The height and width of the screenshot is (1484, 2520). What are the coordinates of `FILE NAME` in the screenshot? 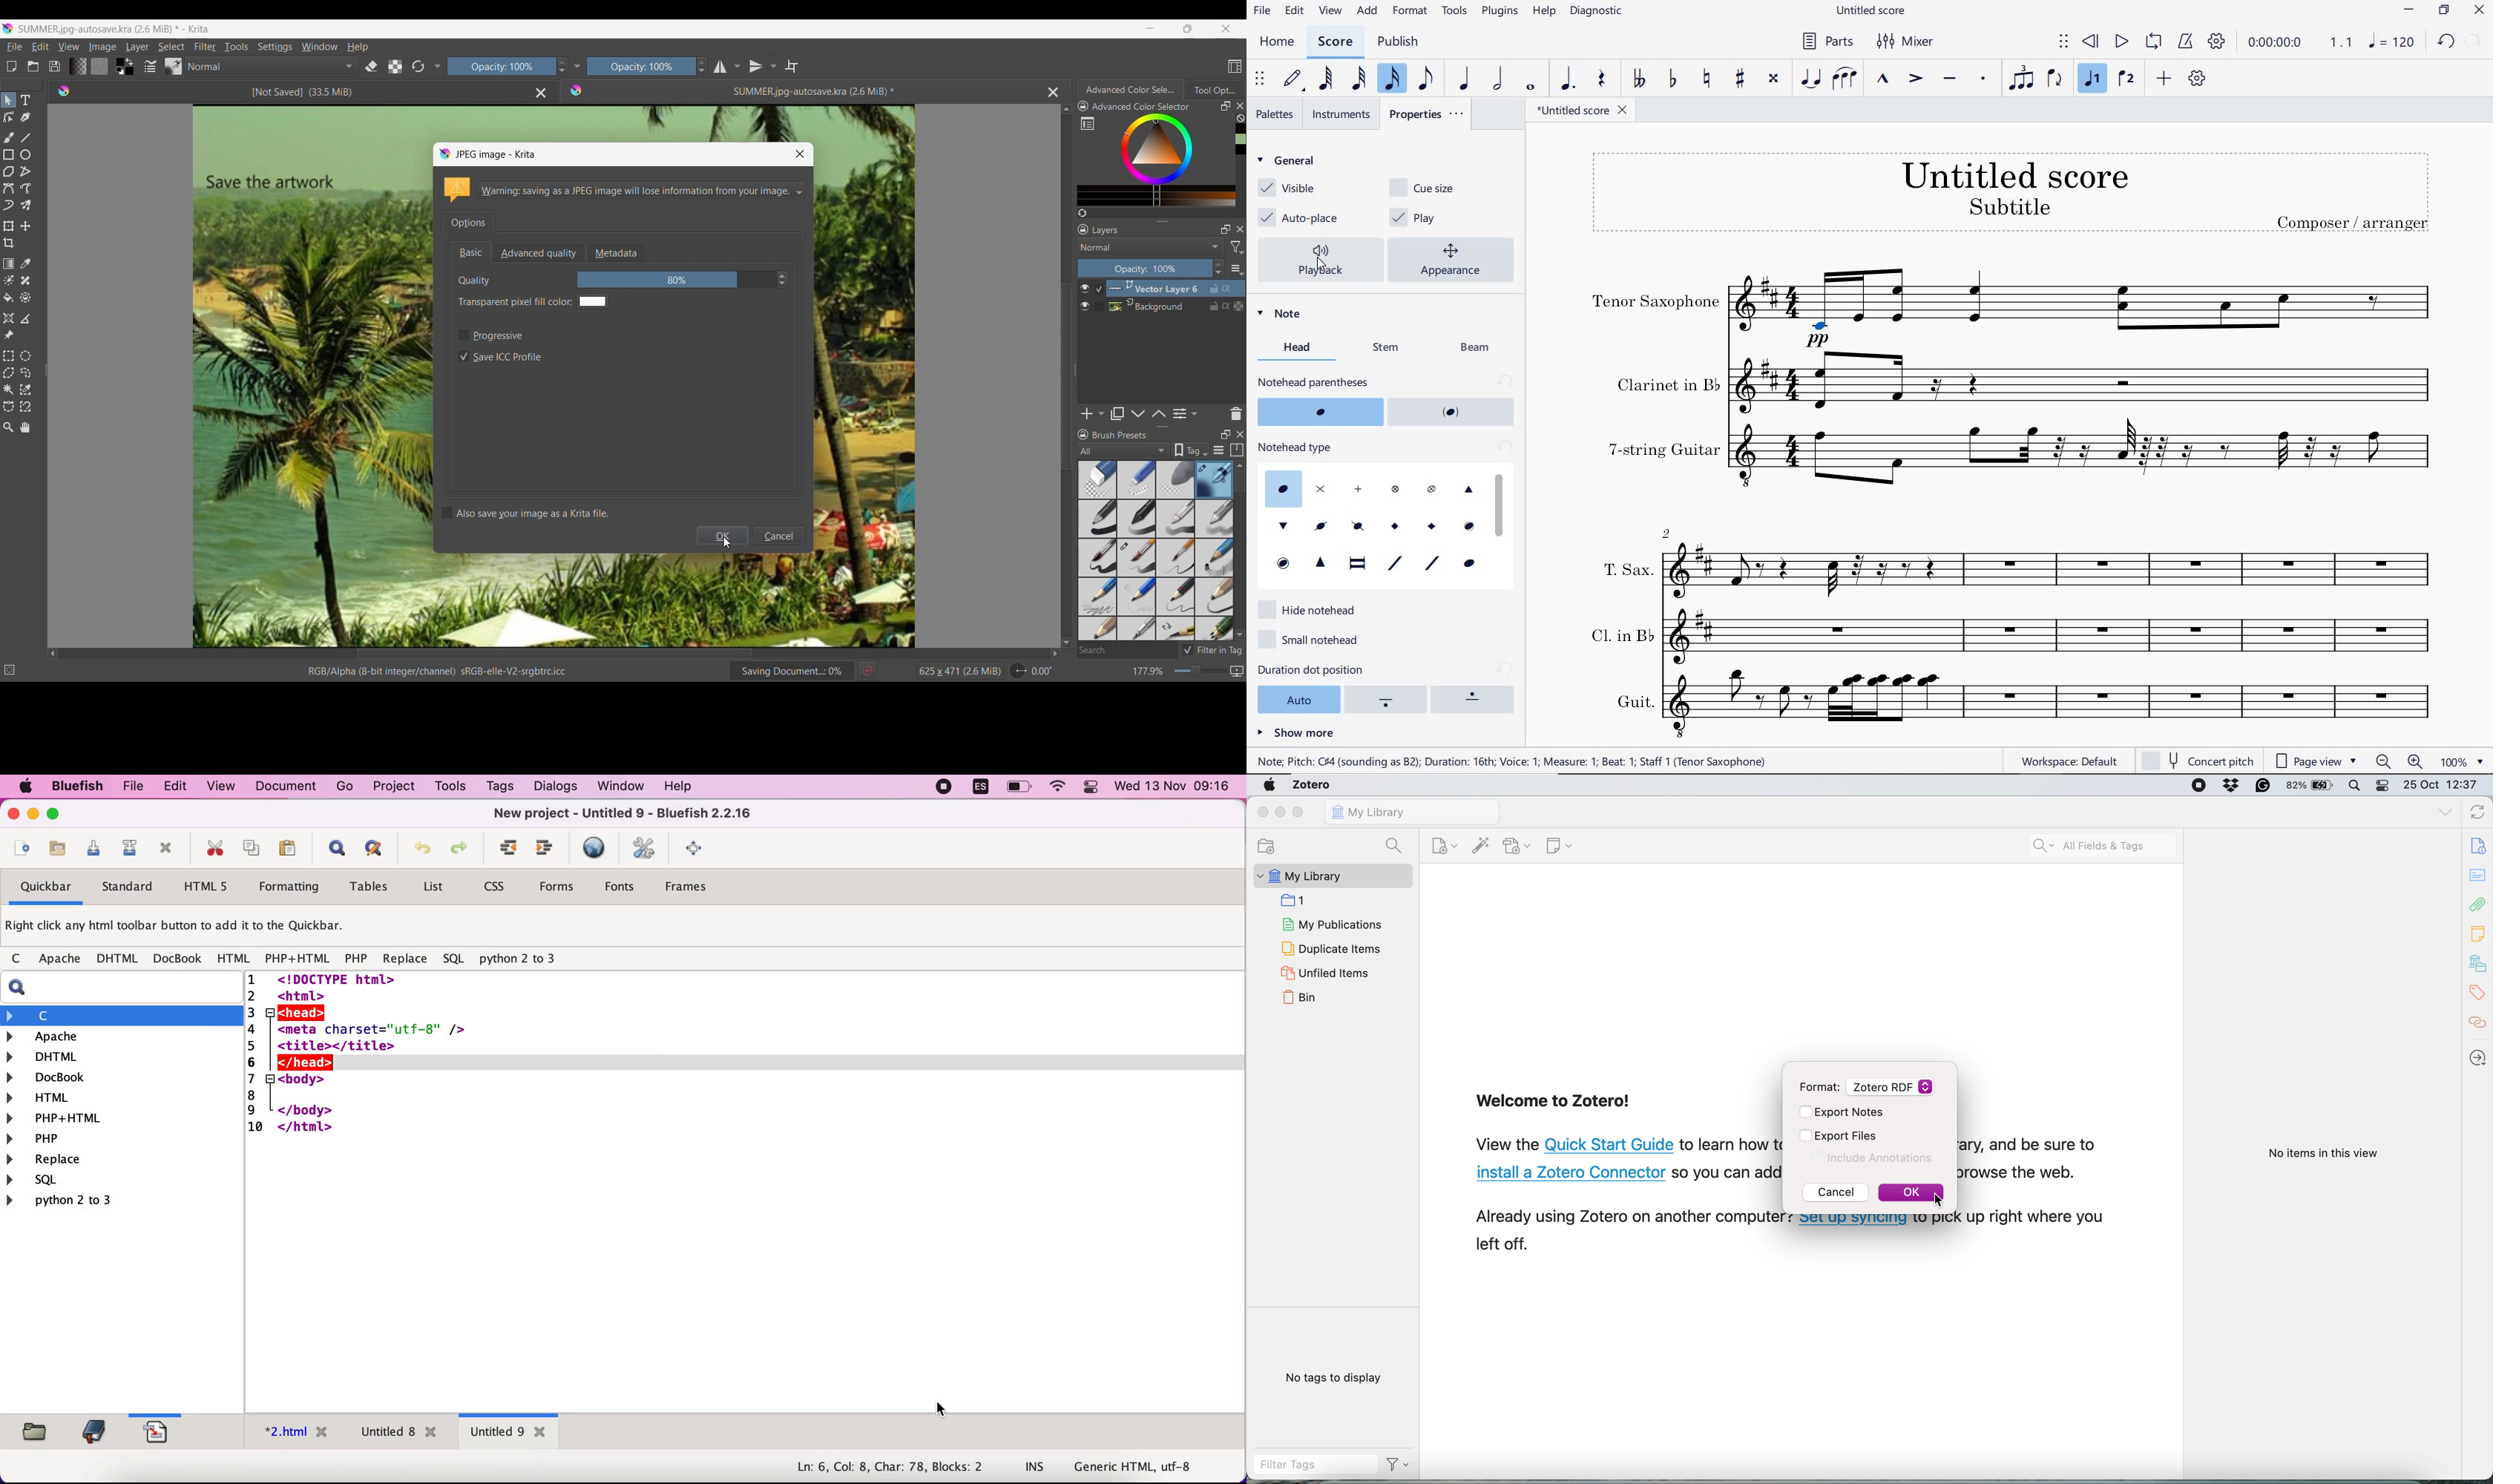 It's located at (1870, 12).